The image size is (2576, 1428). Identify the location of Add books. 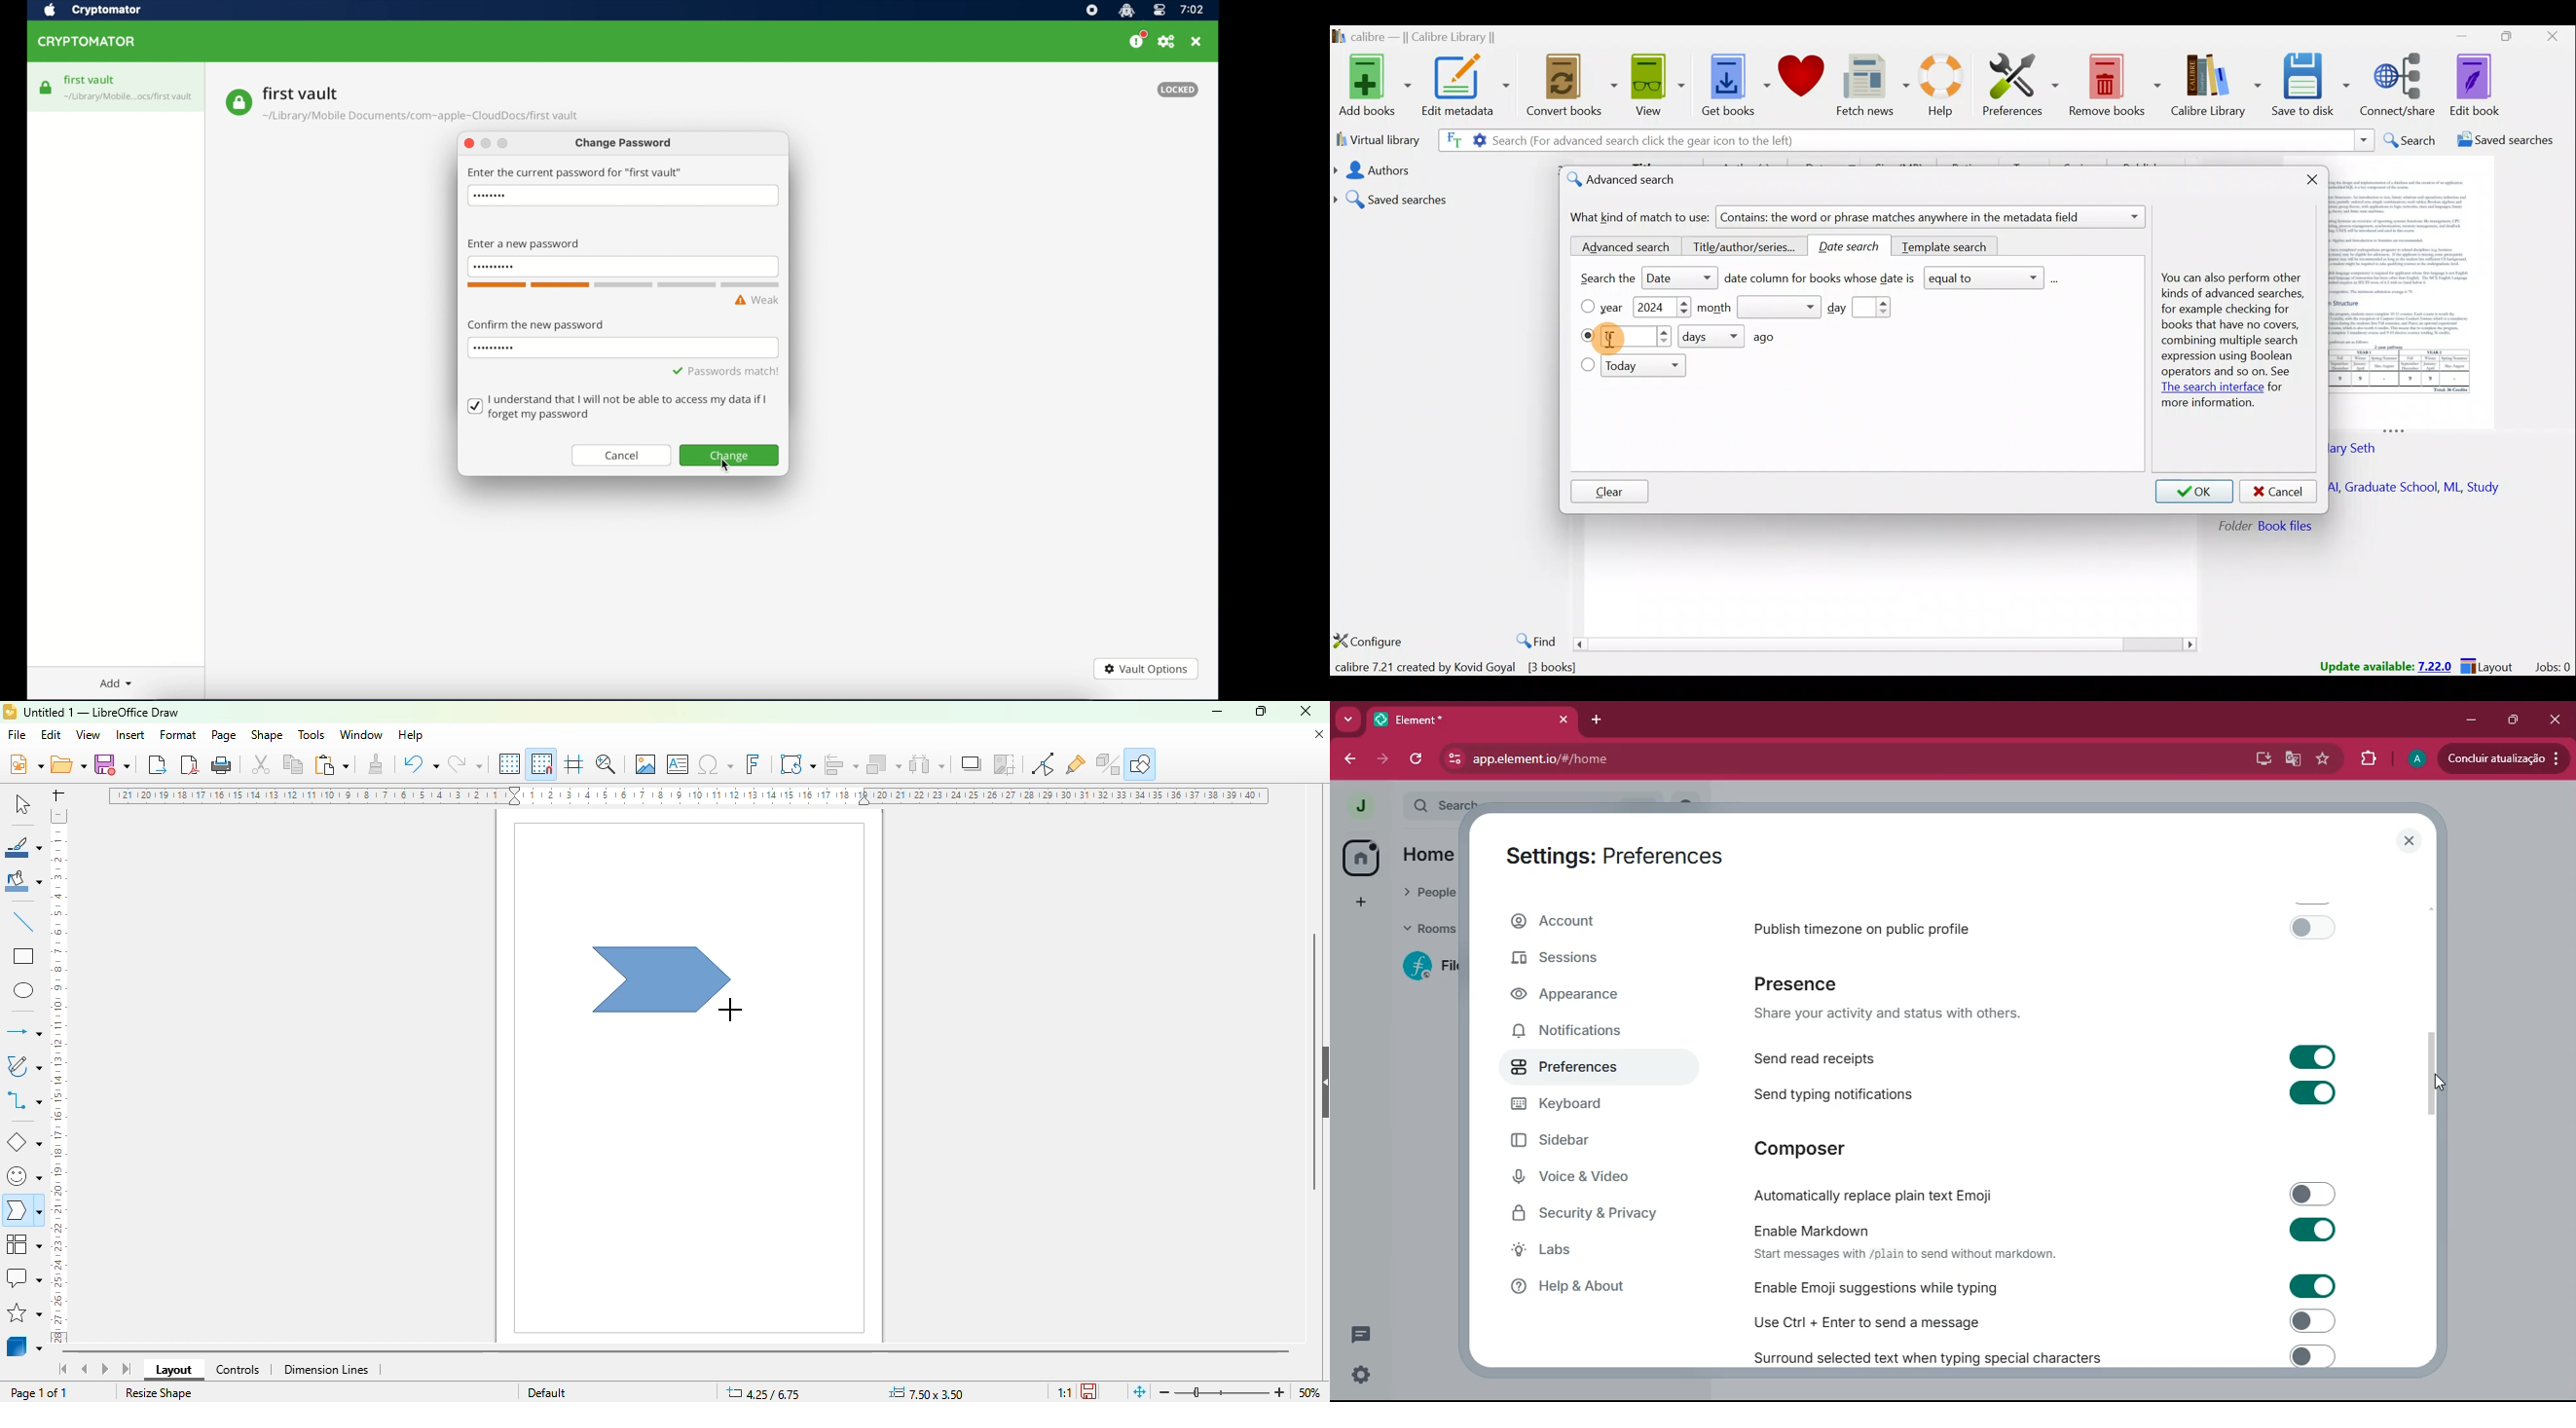
(1372, 83).